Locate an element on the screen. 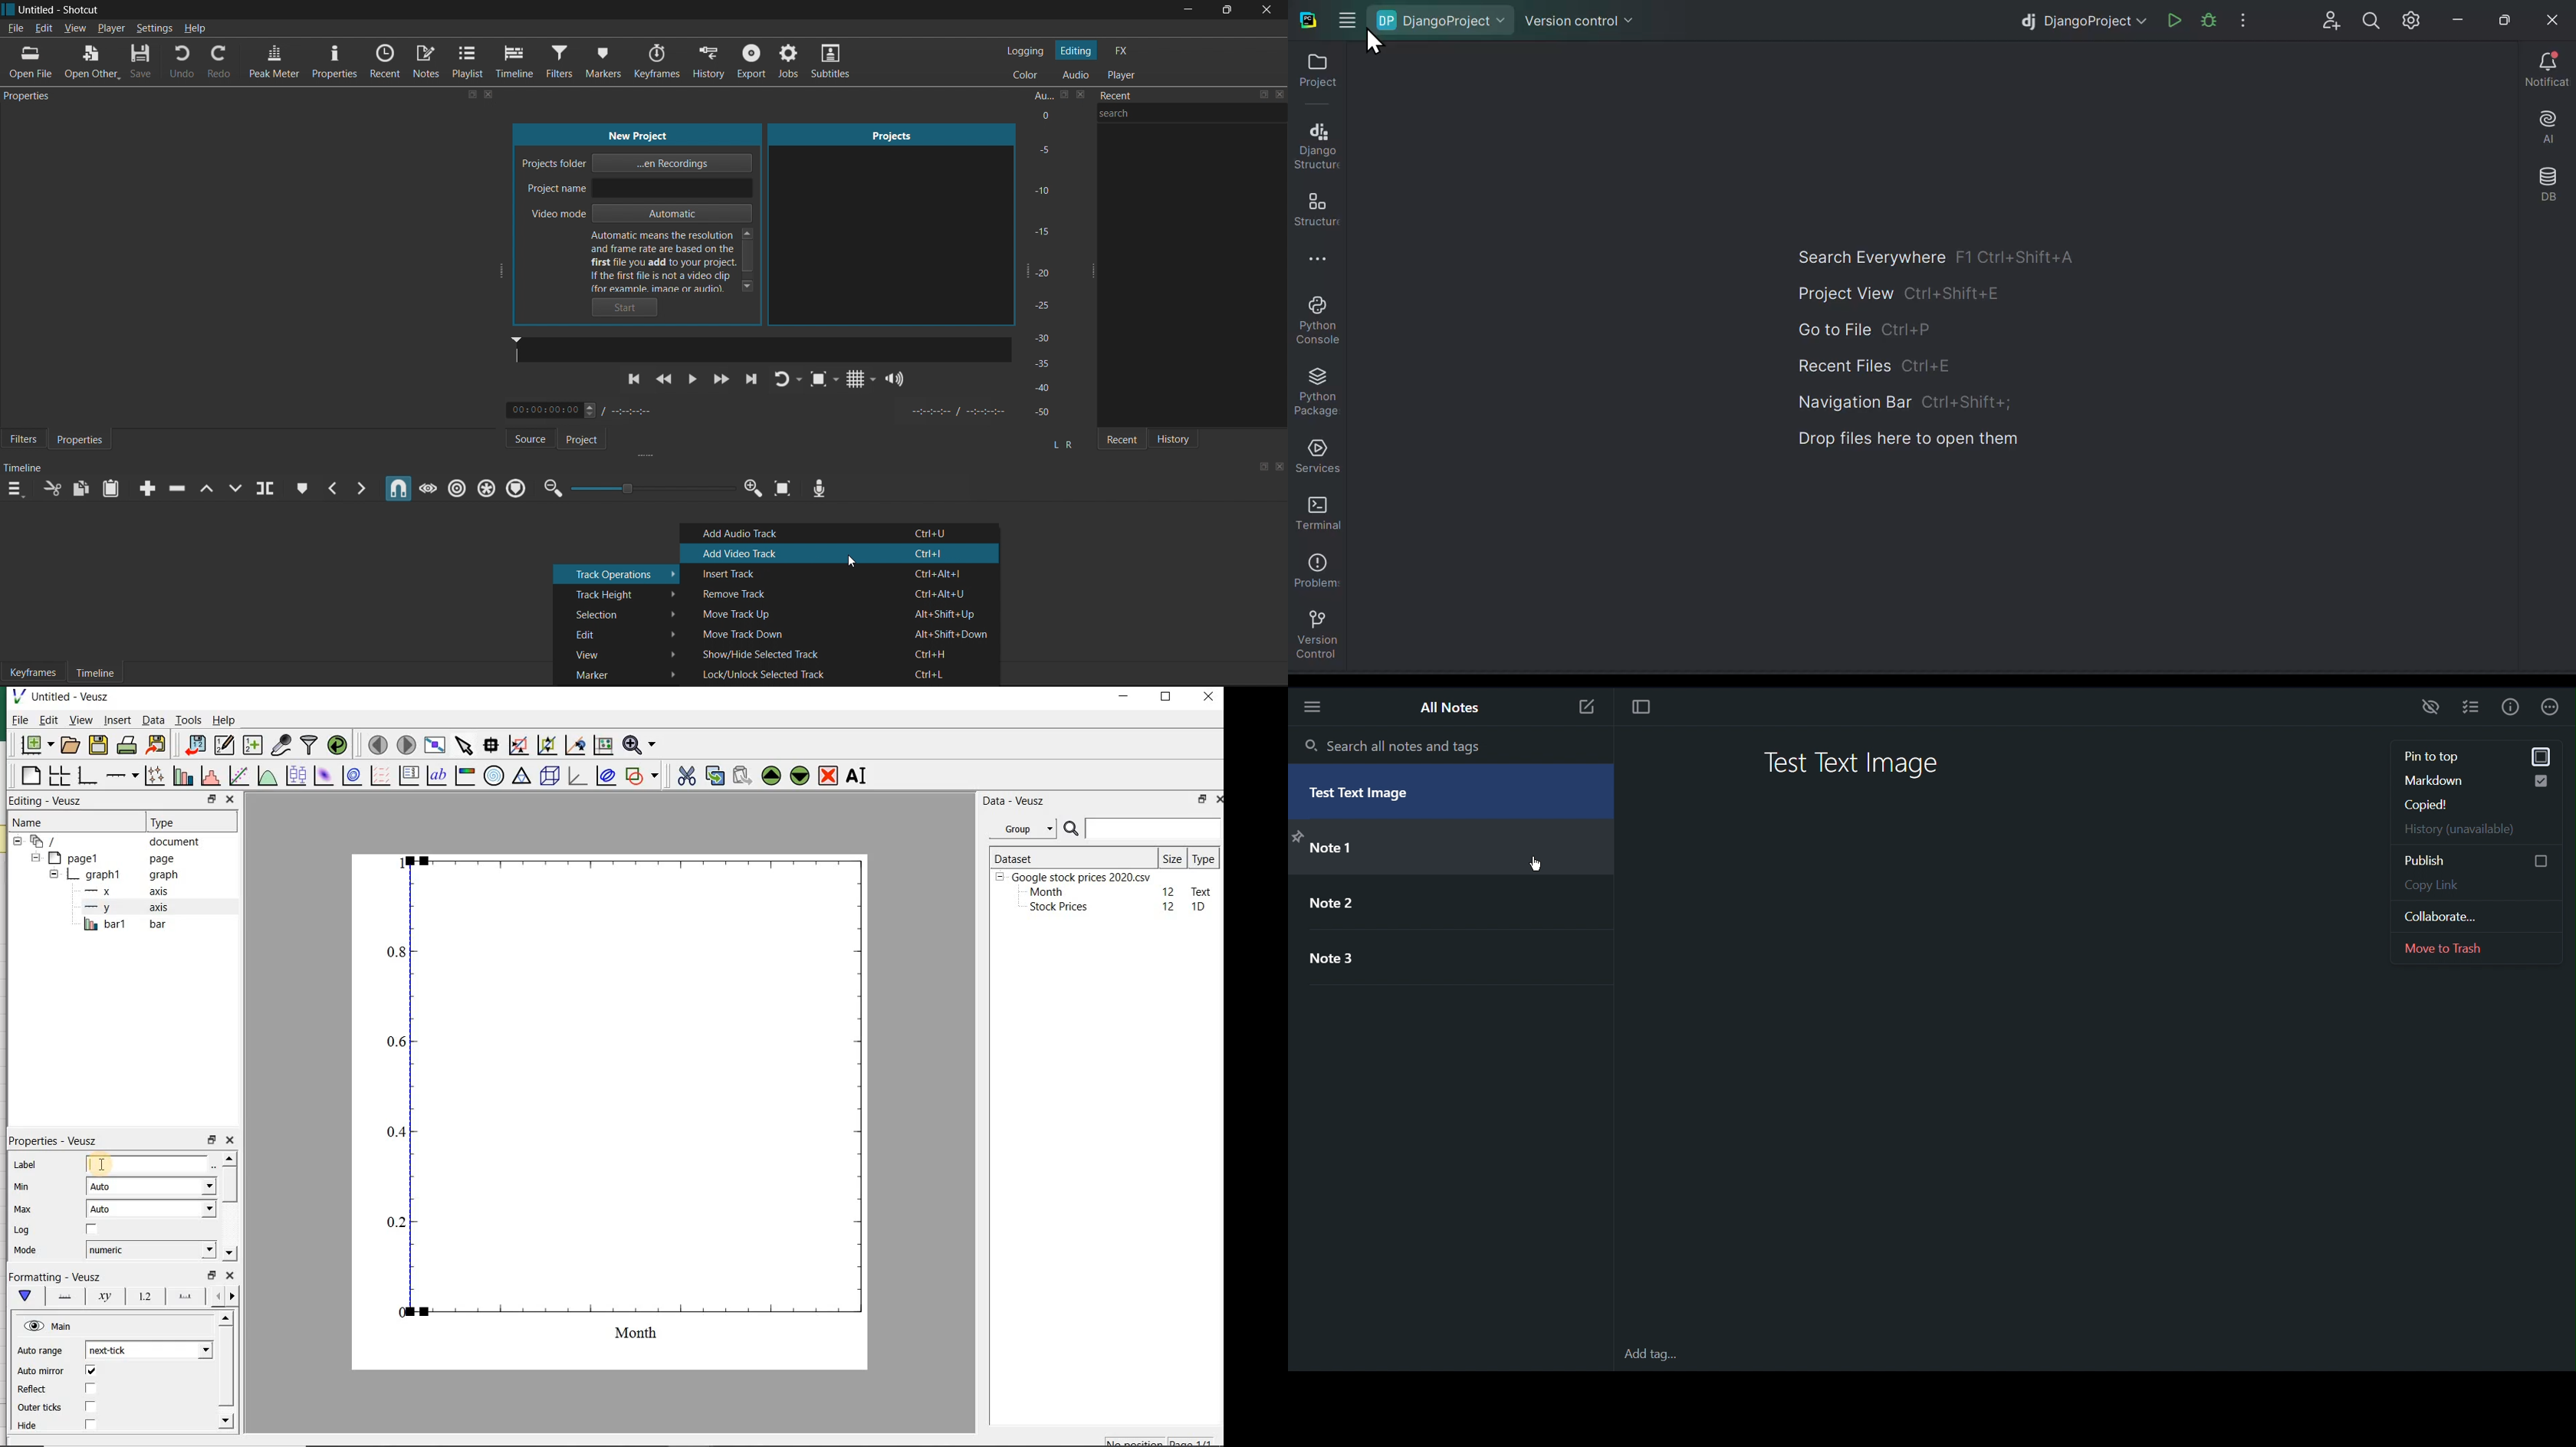 Image resolution: width=2576 pixels, height=1456 pixels. pause is located at coordinates (693, 379).